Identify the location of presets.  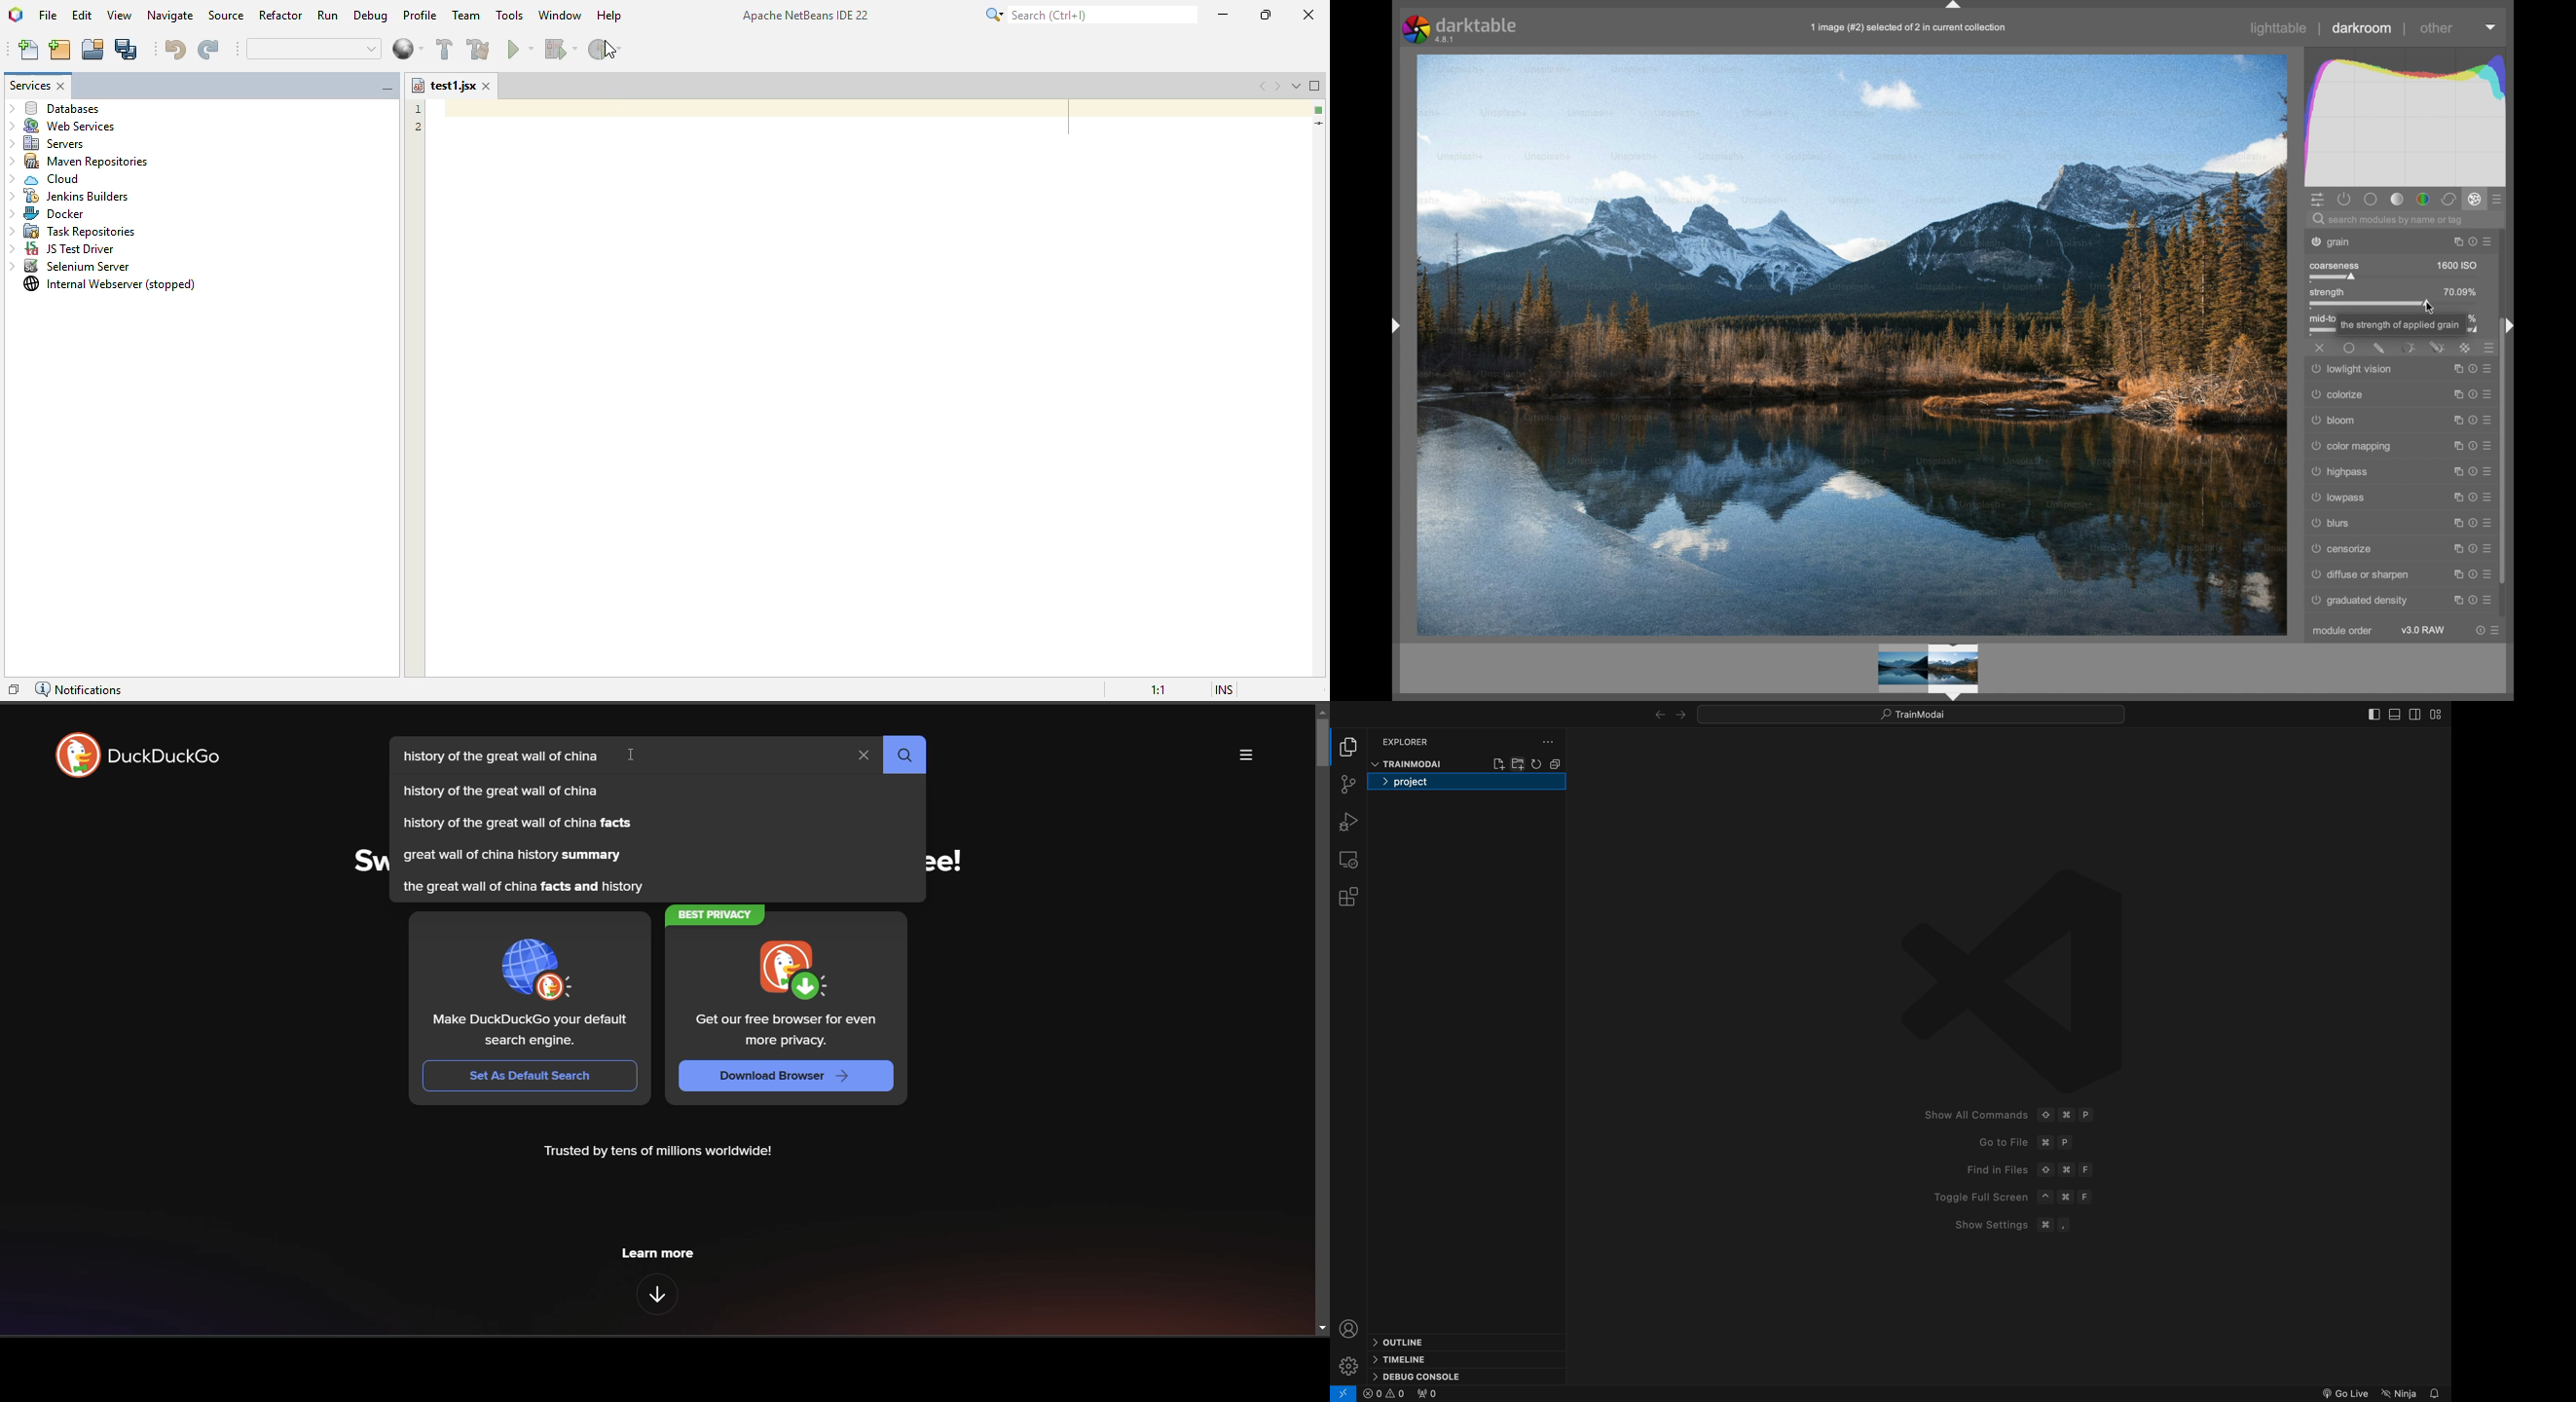
(2497, 630).